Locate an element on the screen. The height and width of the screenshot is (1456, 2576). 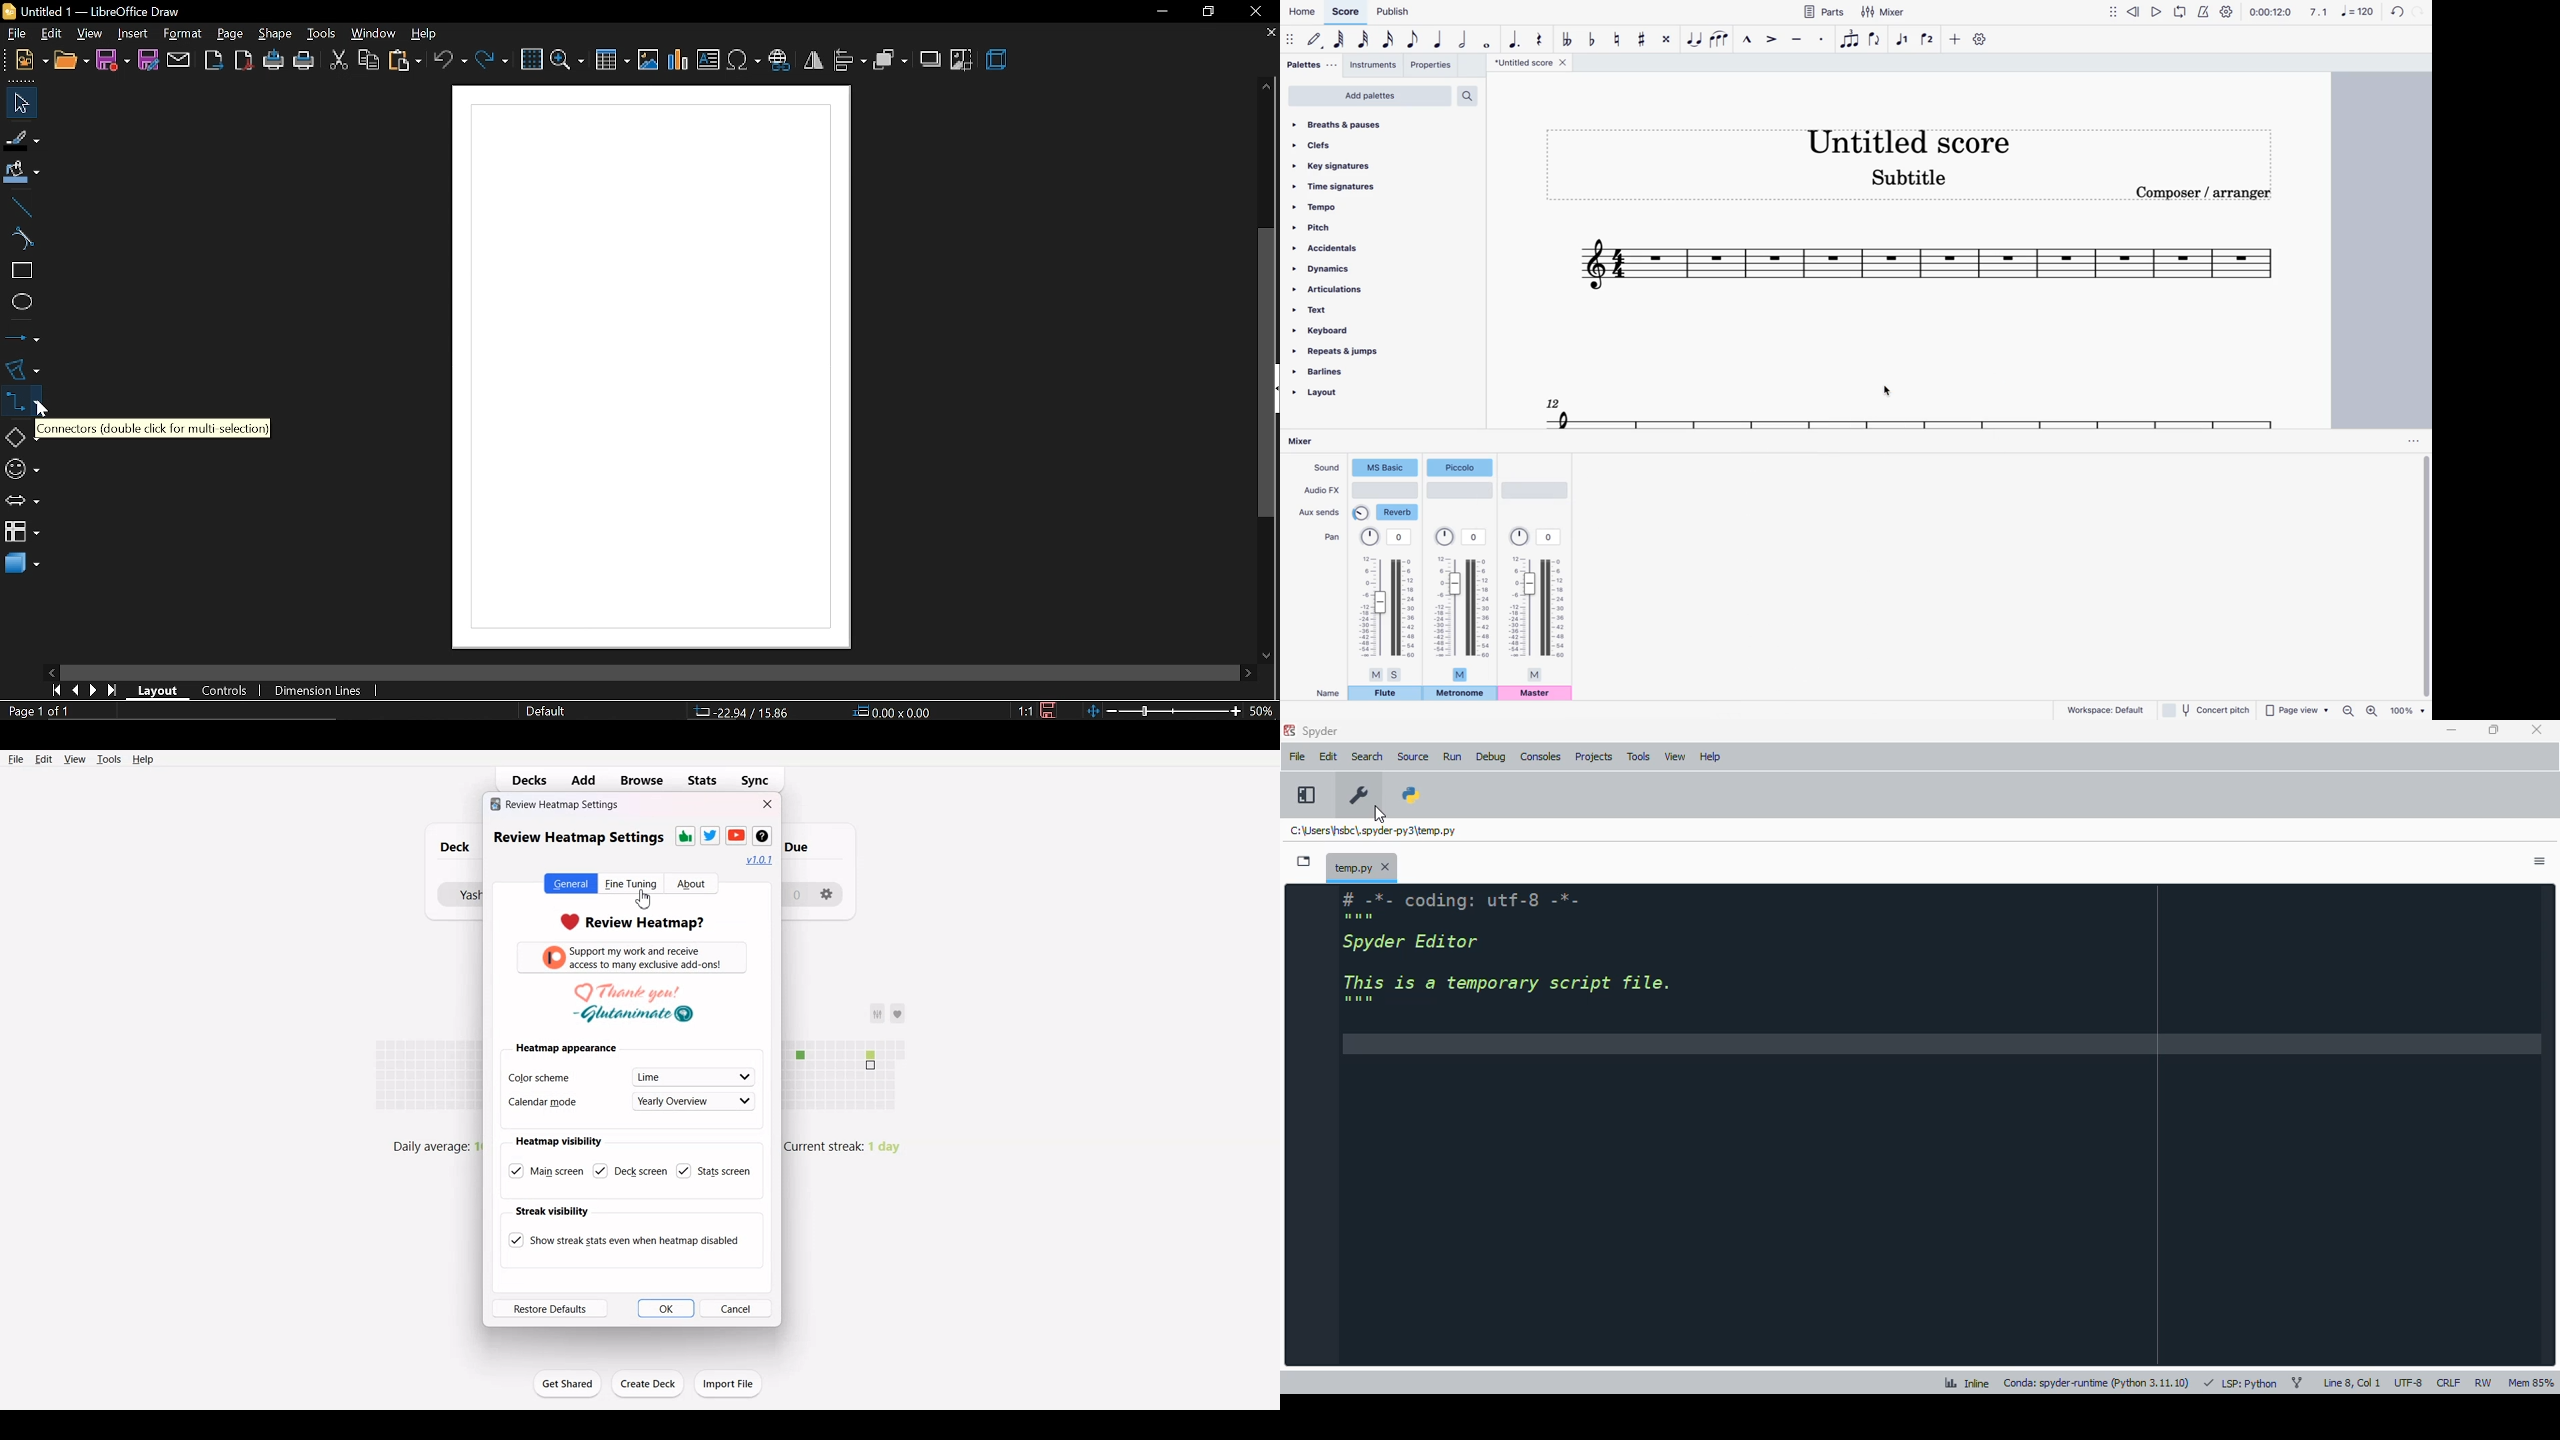
Show streak Stats even when heatmap disabled is located at coordinates (623, 1240).